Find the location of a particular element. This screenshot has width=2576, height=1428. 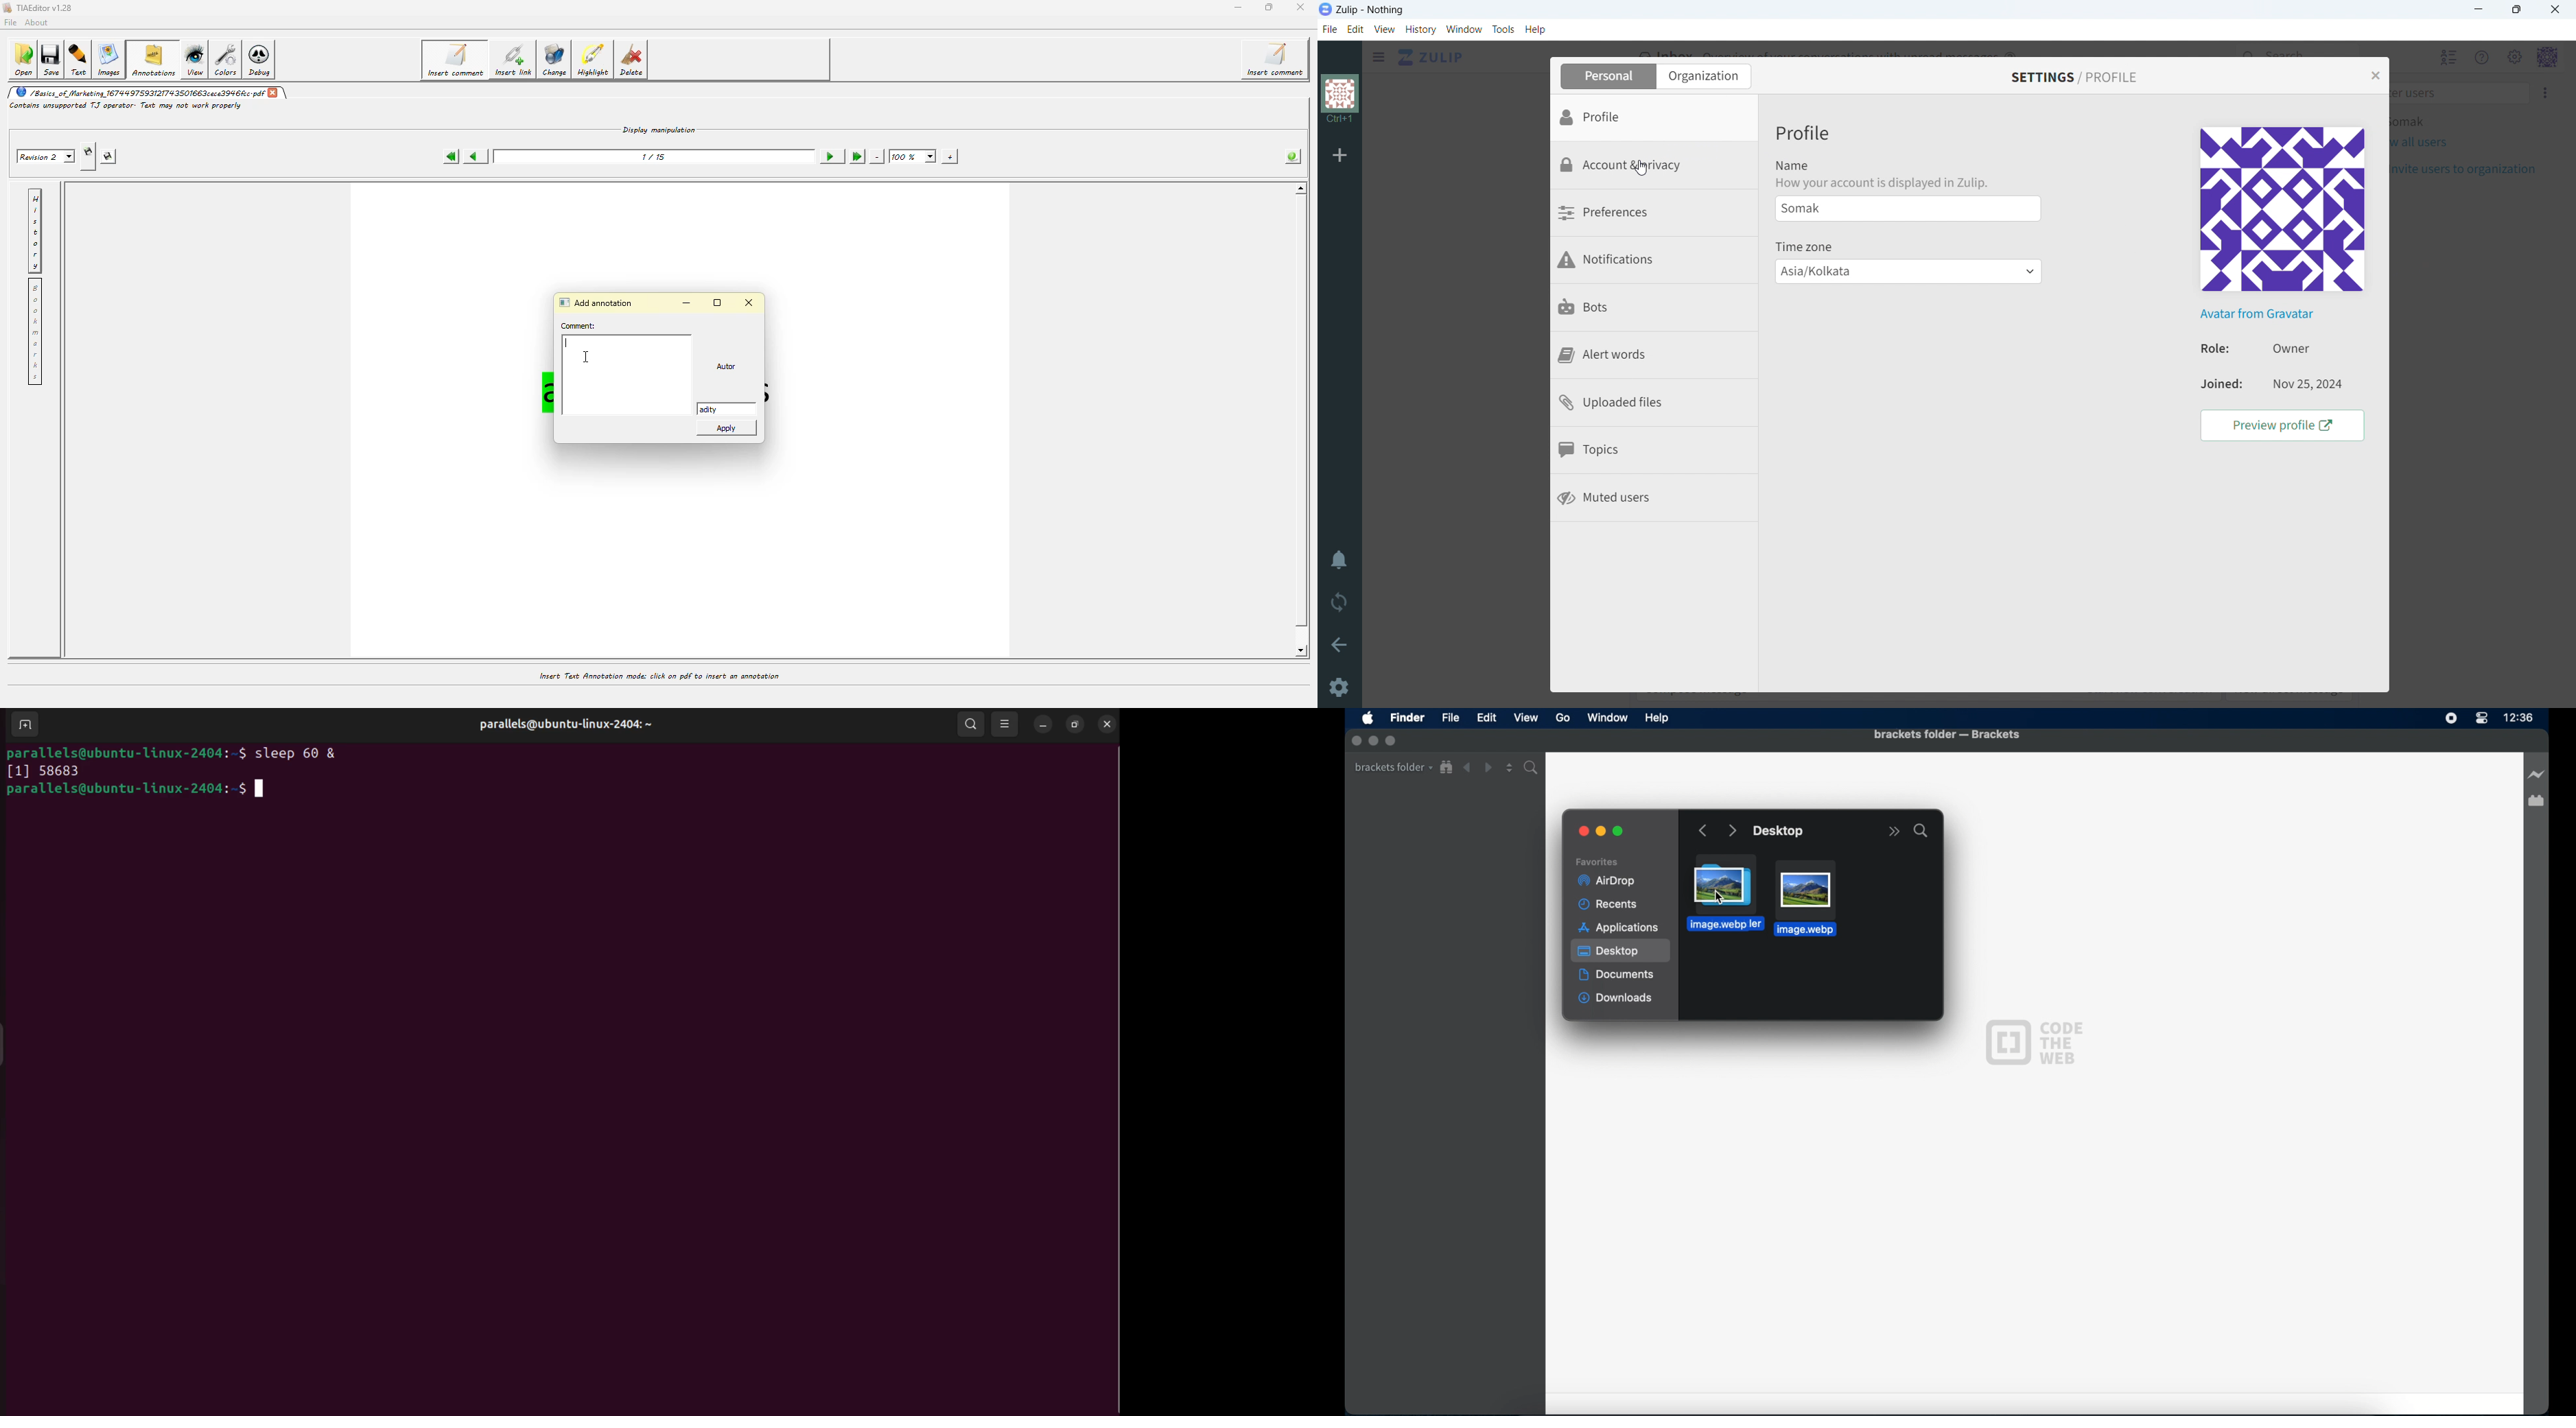

desktop is located at coordinates (1780, 832).